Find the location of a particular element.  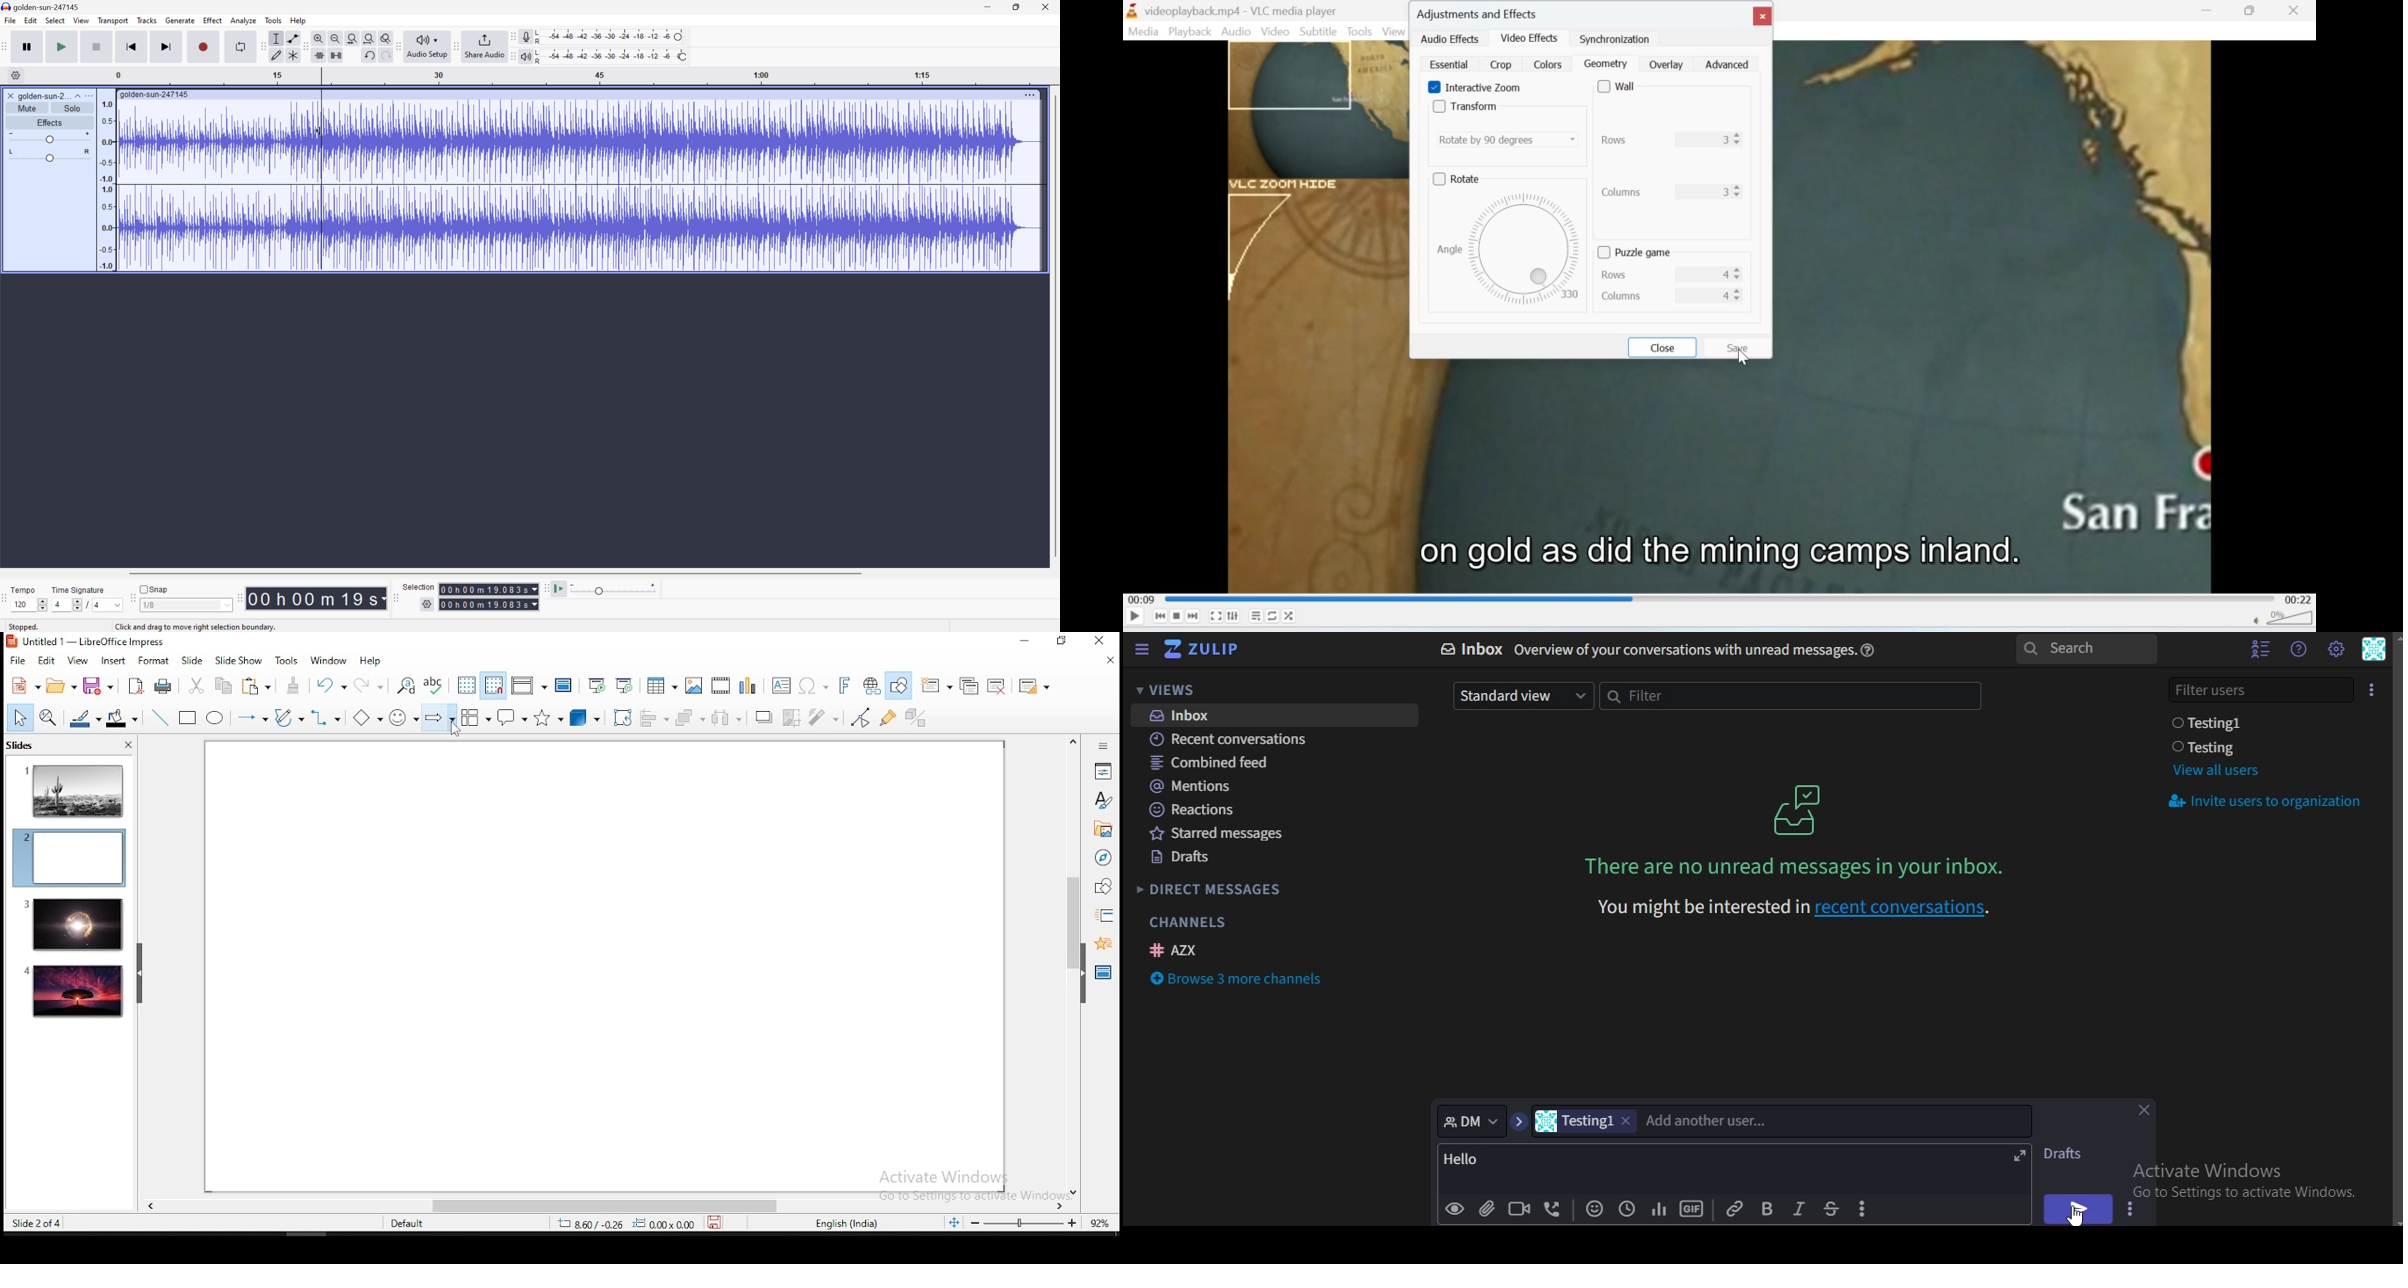

Fit project to width is located at coordinates (371, 38).